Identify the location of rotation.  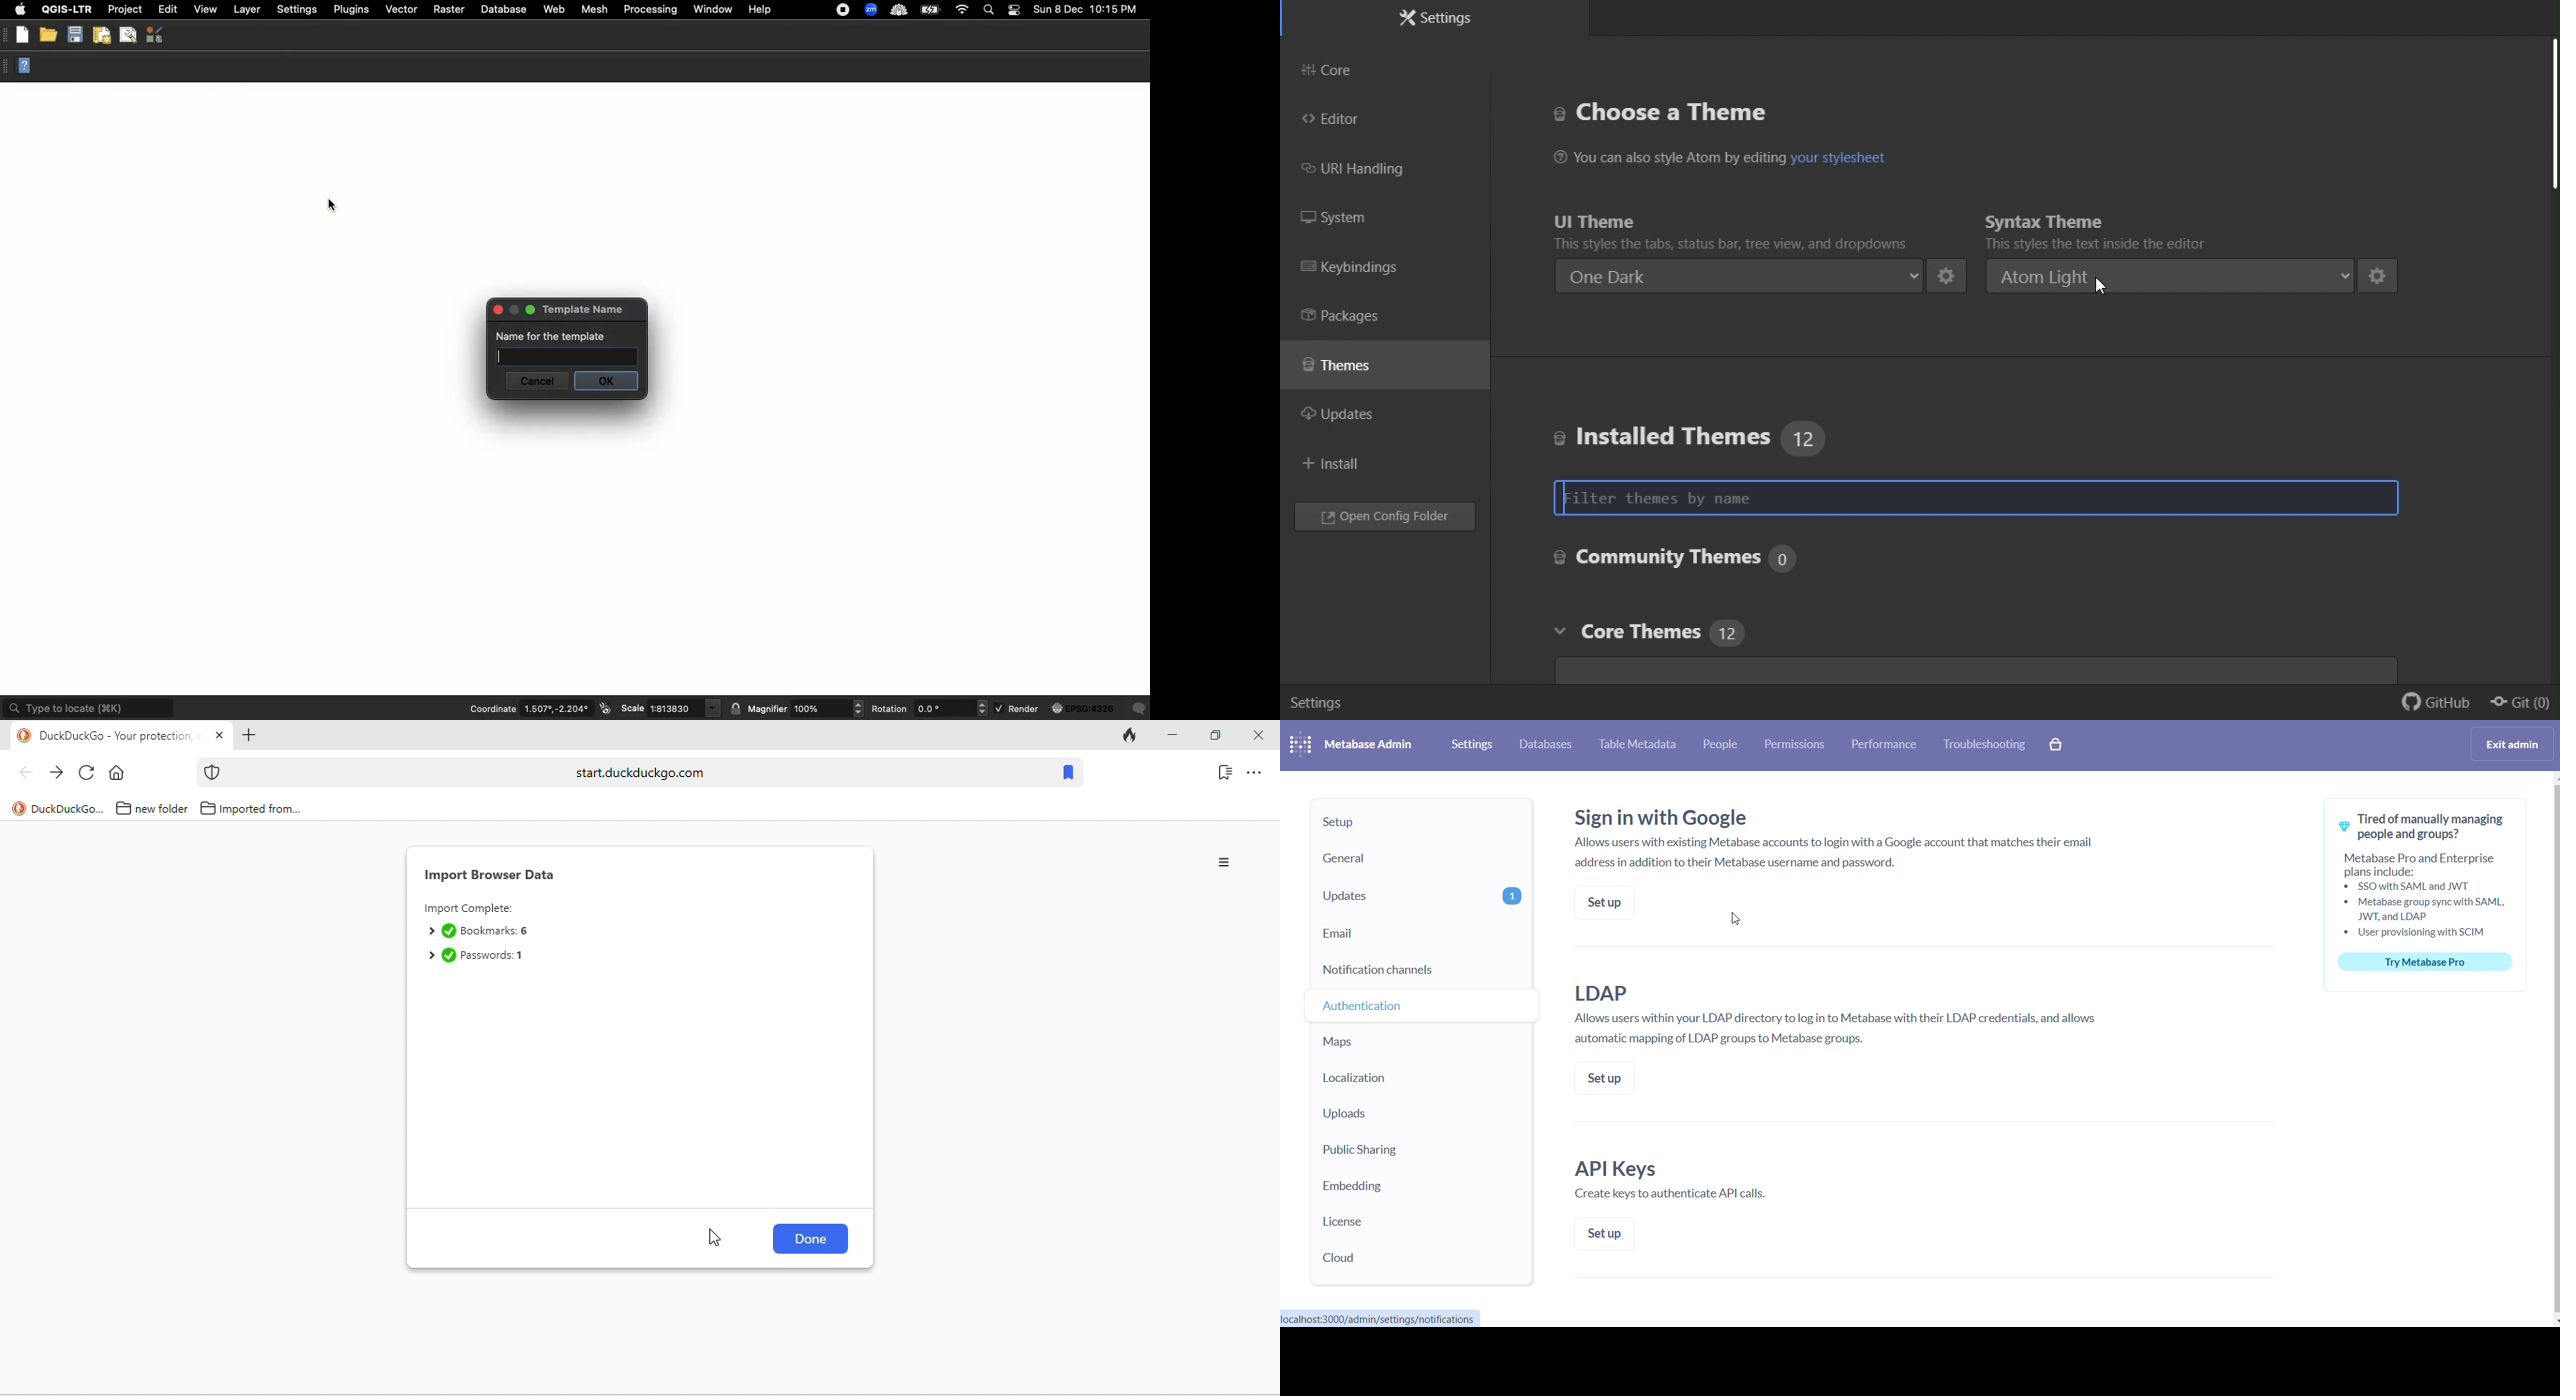
(953, 708).